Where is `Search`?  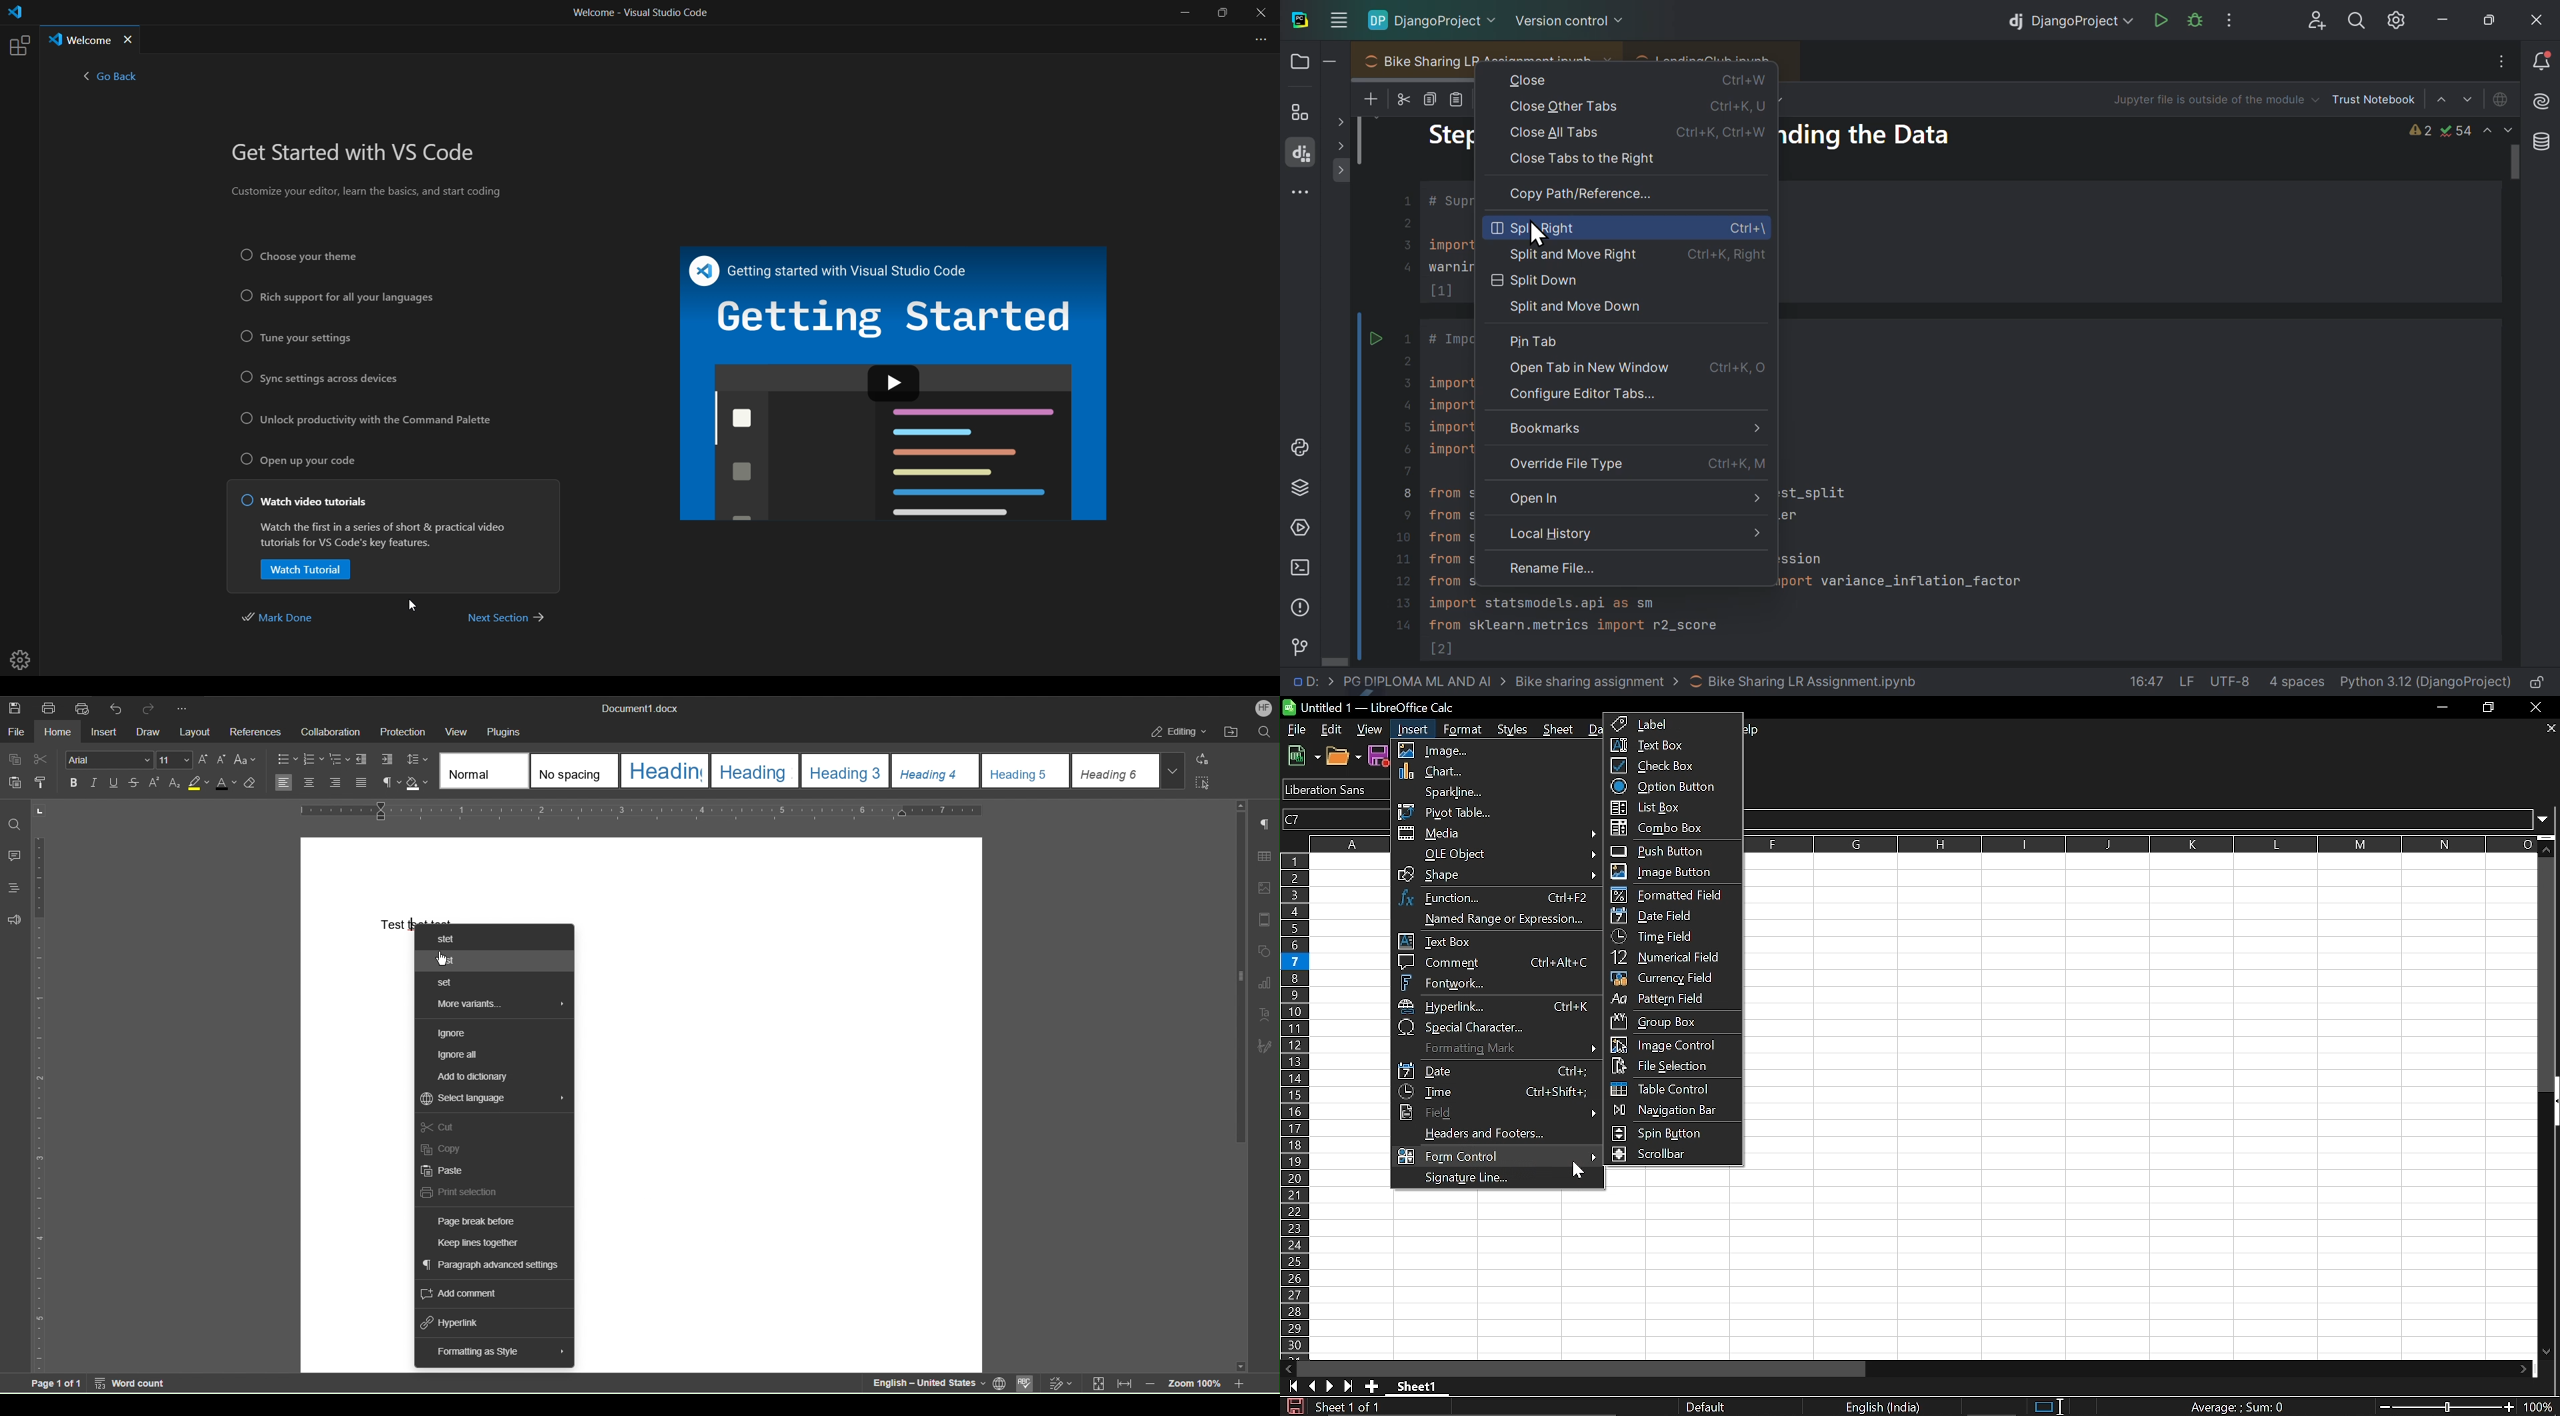 Search is located at coordinates (1263, 731).